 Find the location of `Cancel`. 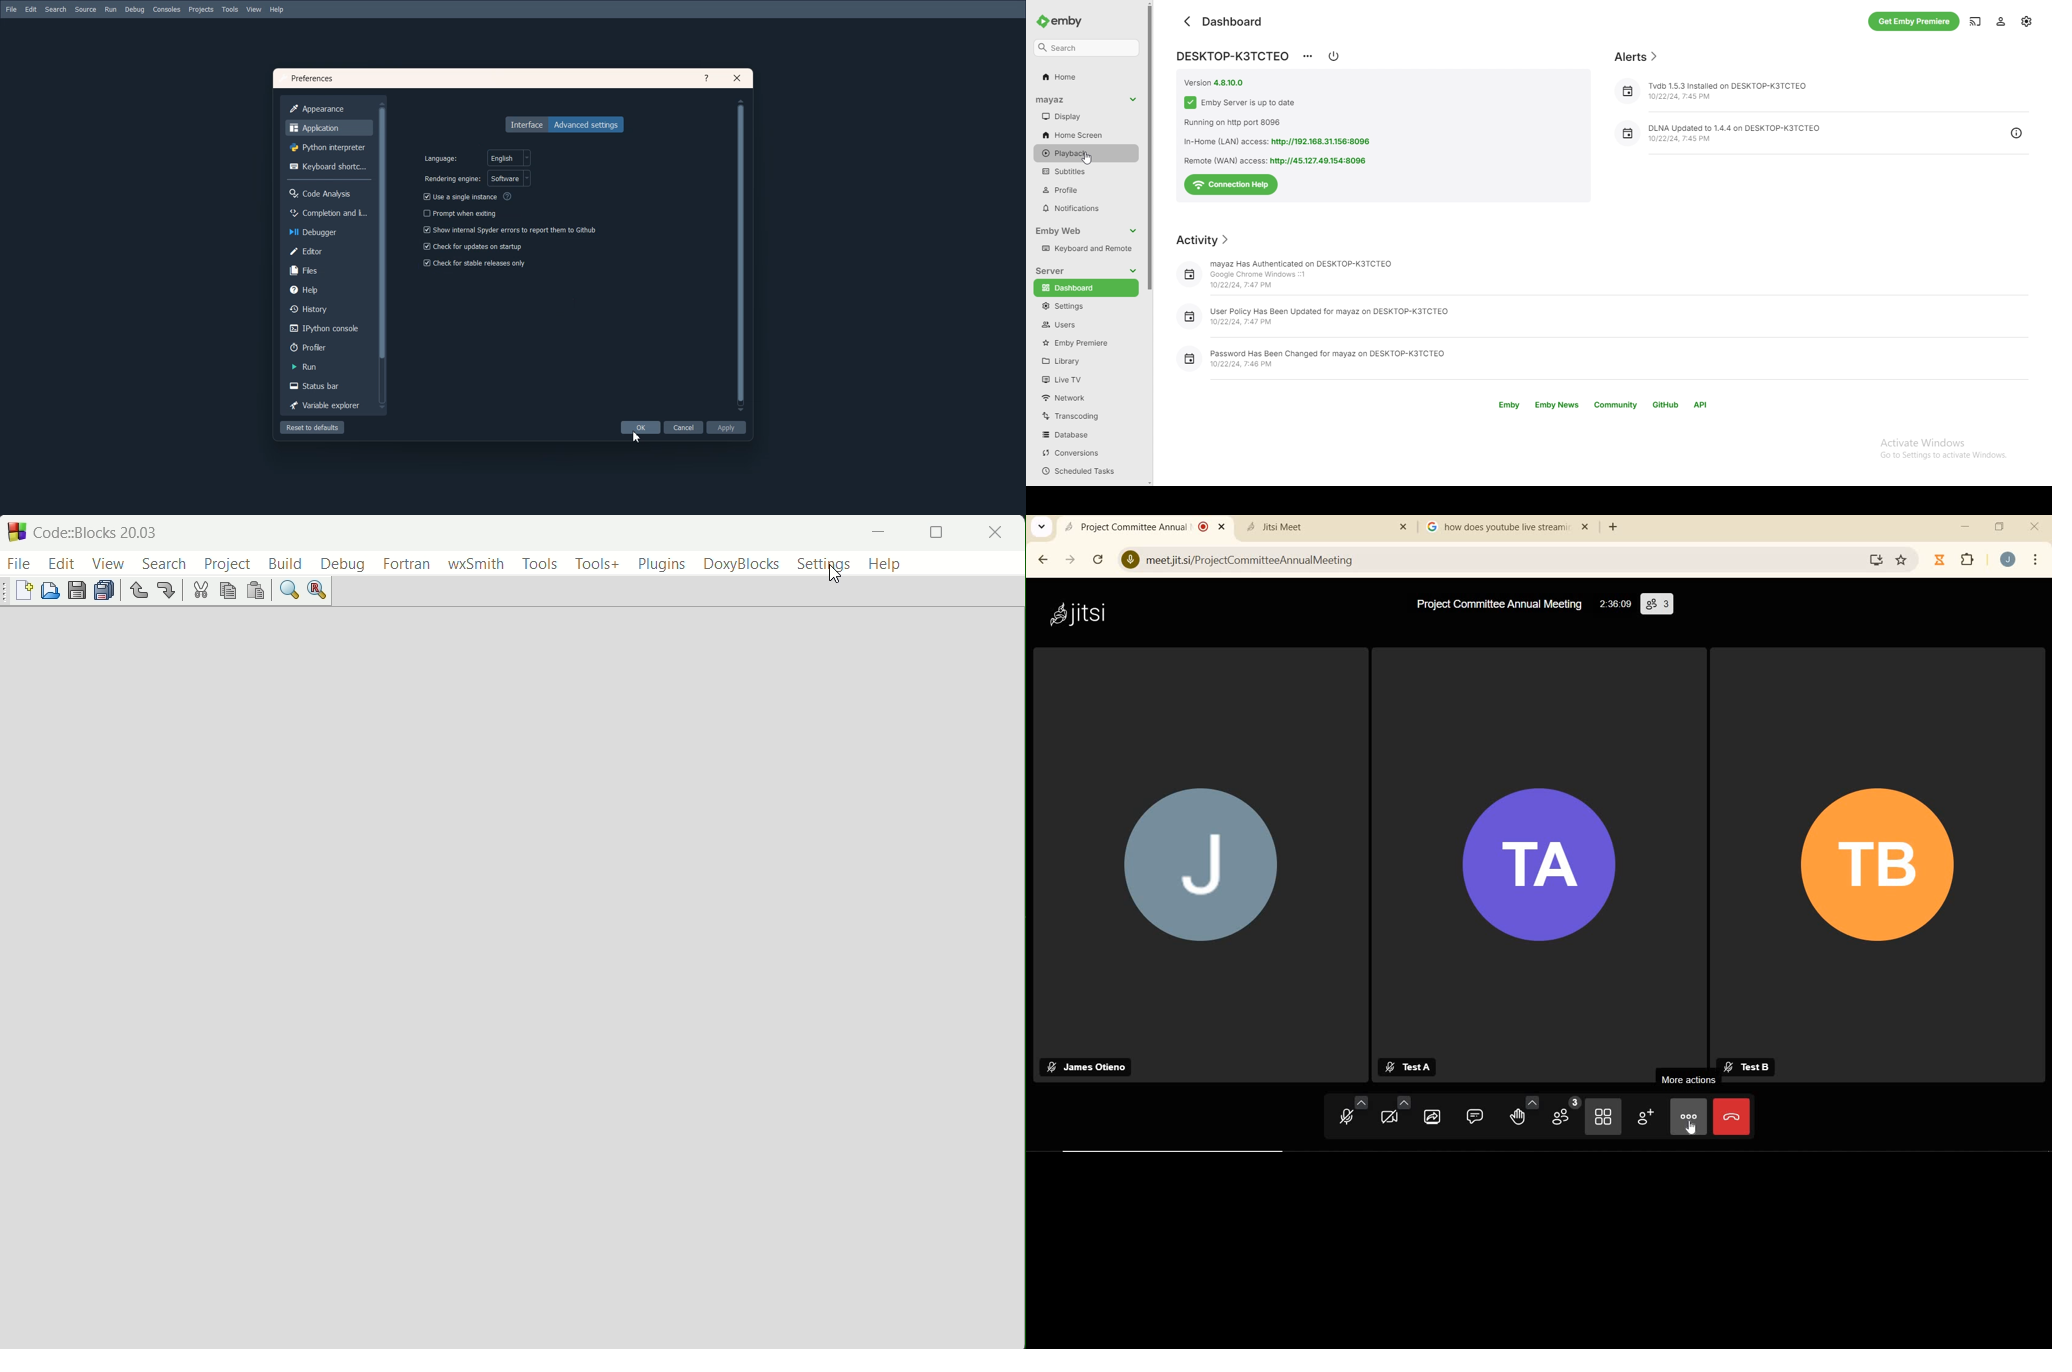

Cancel is located at coordinates (683, 427).